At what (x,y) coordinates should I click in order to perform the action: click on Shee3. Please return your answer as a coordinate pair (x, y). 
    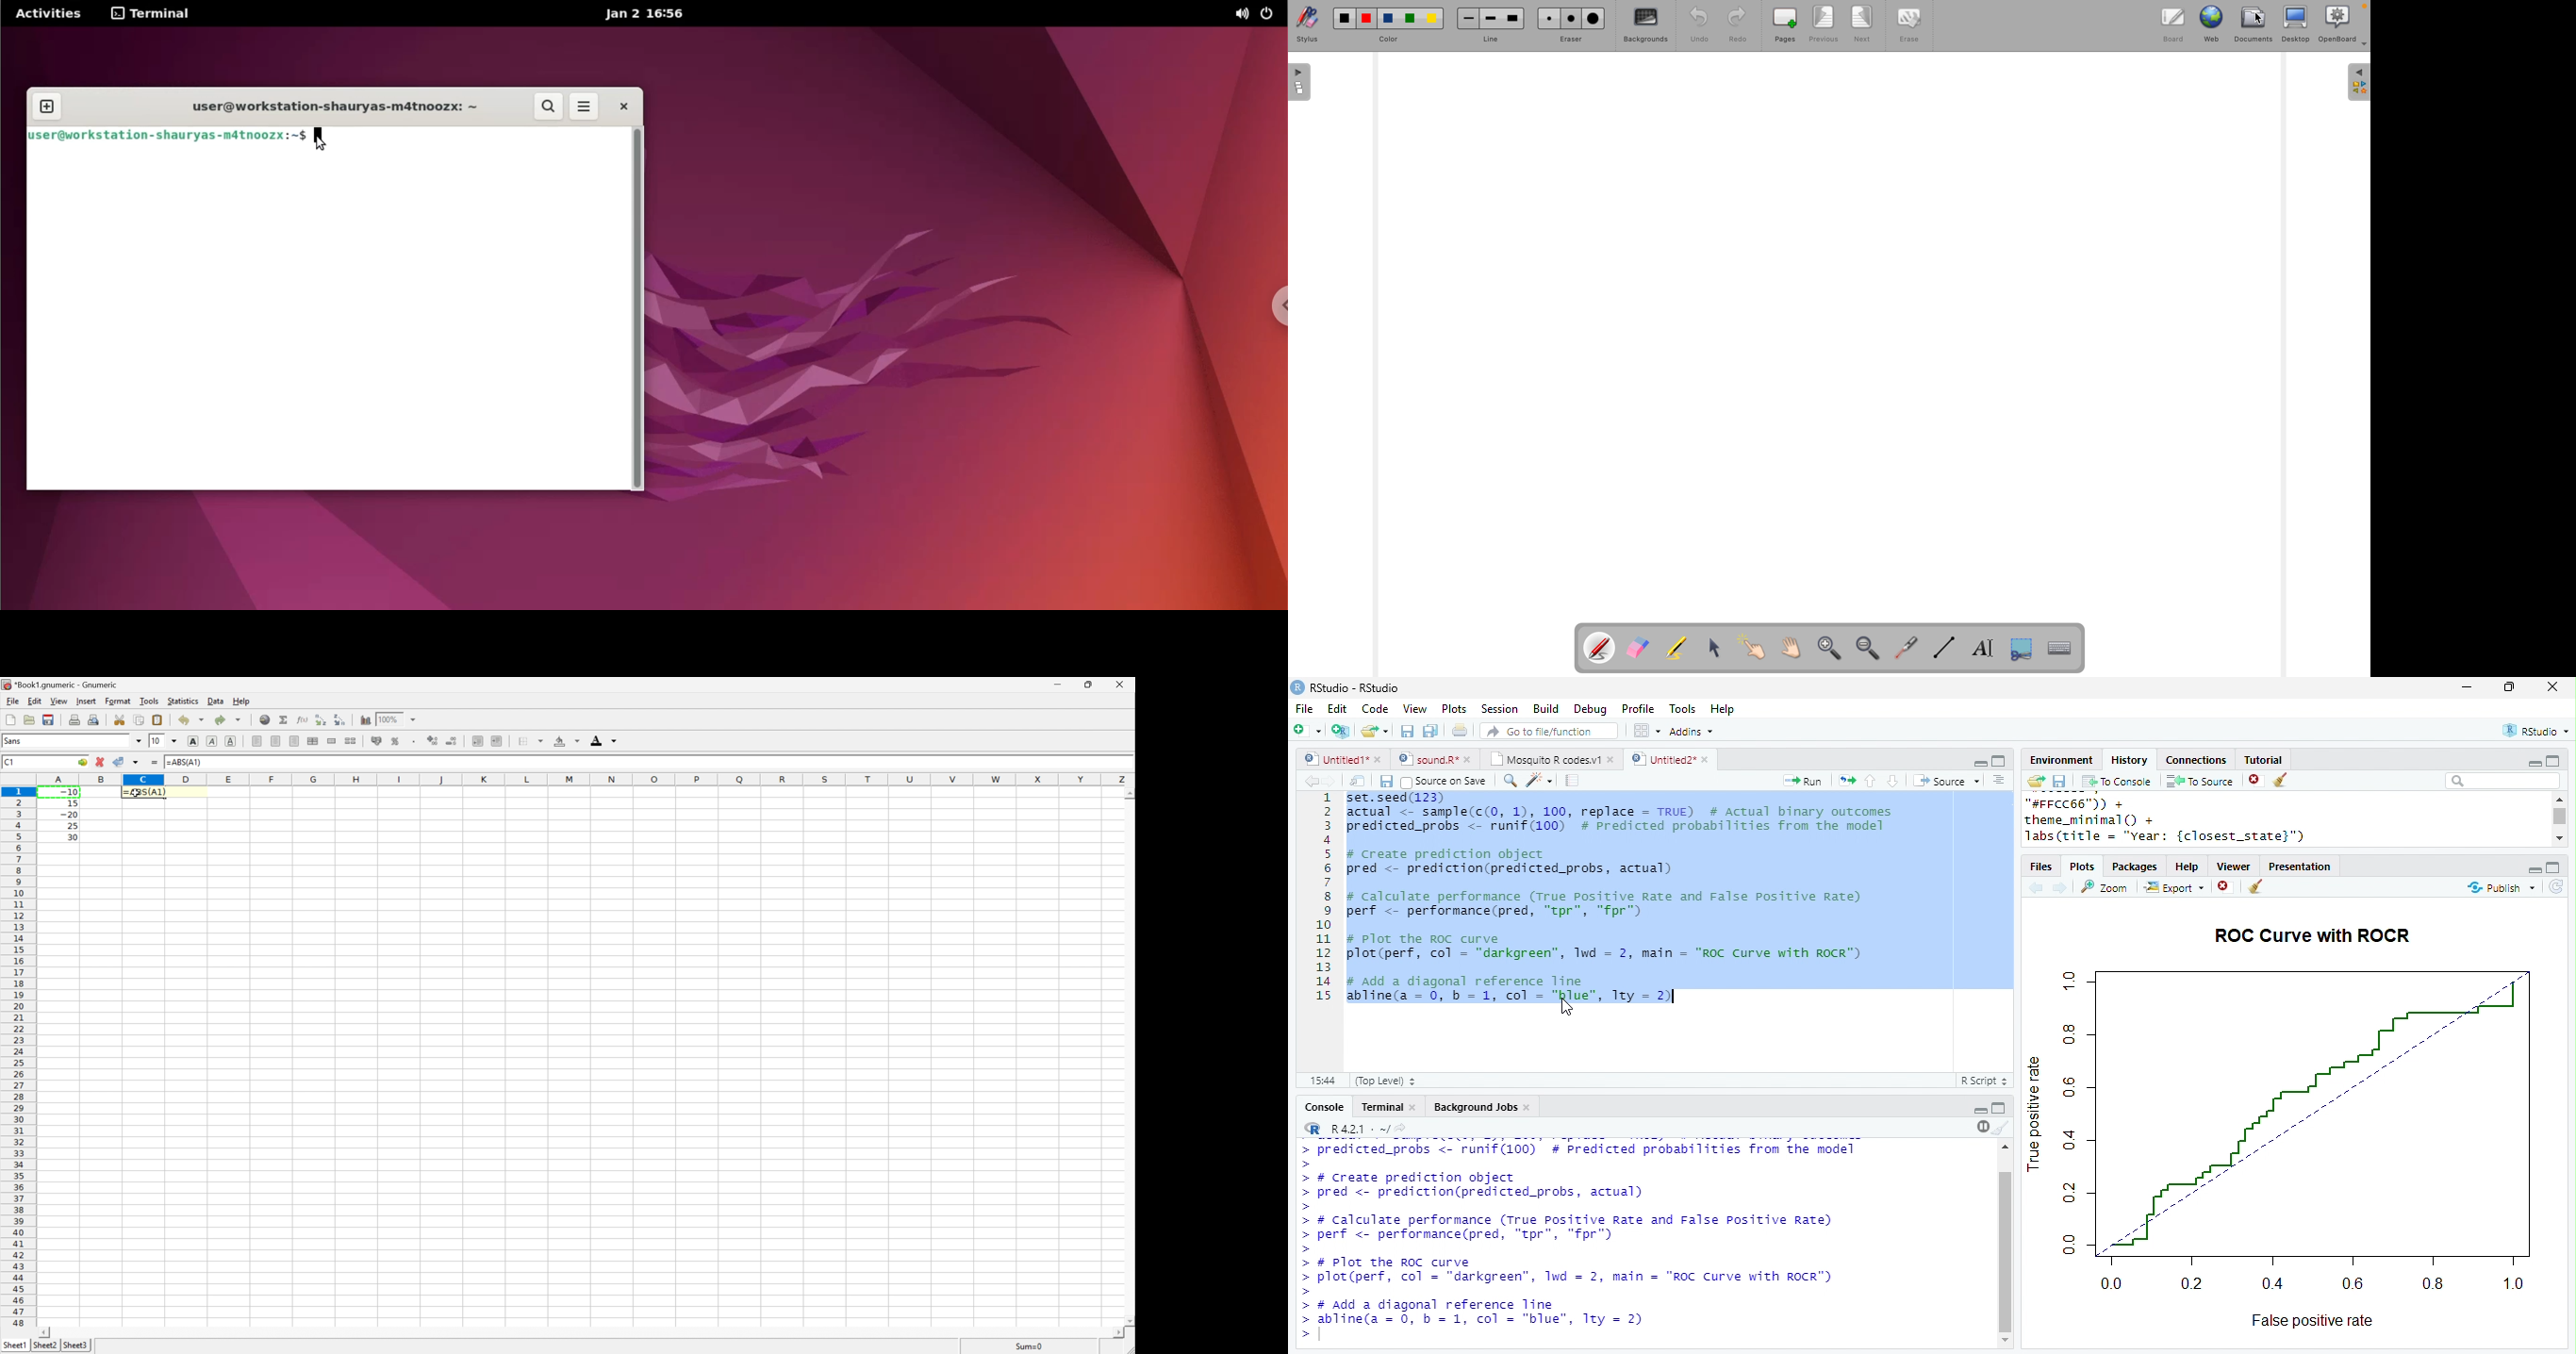
    Looking at the image, I should click on (75, 1345).